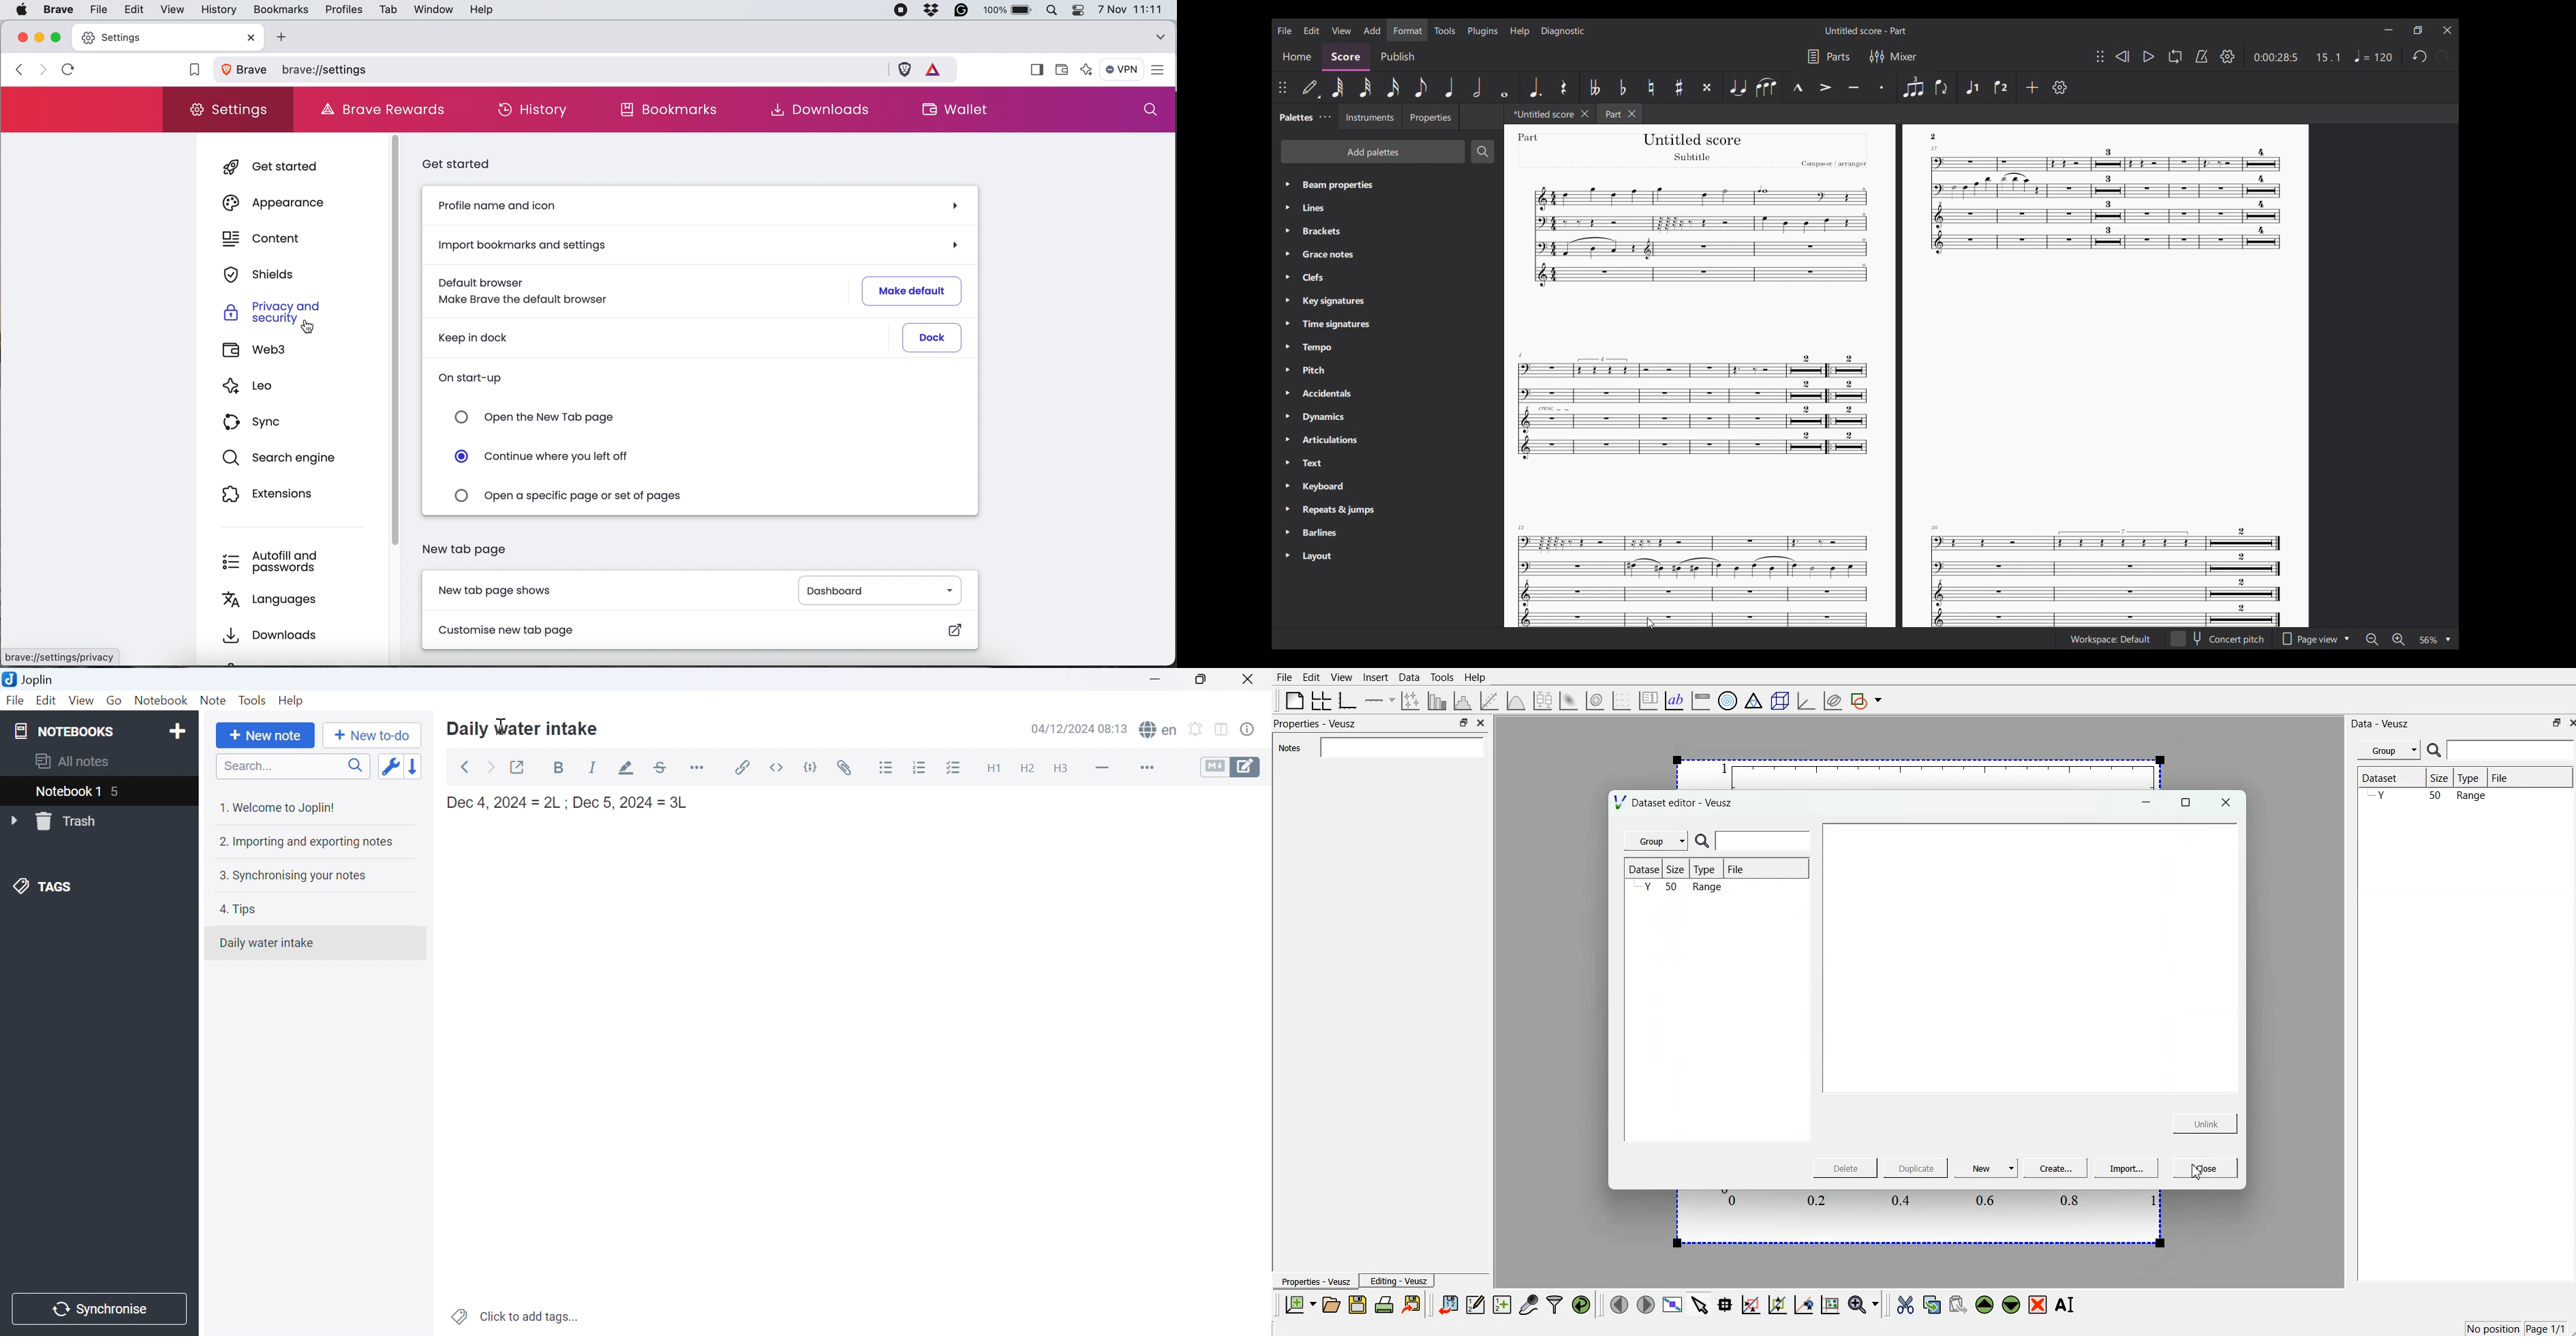 The height and width of the screenshot is (1344, 2576). Describe the element at coordinates (1728, 699) in the screenshot. I see `polar graph` at that location.